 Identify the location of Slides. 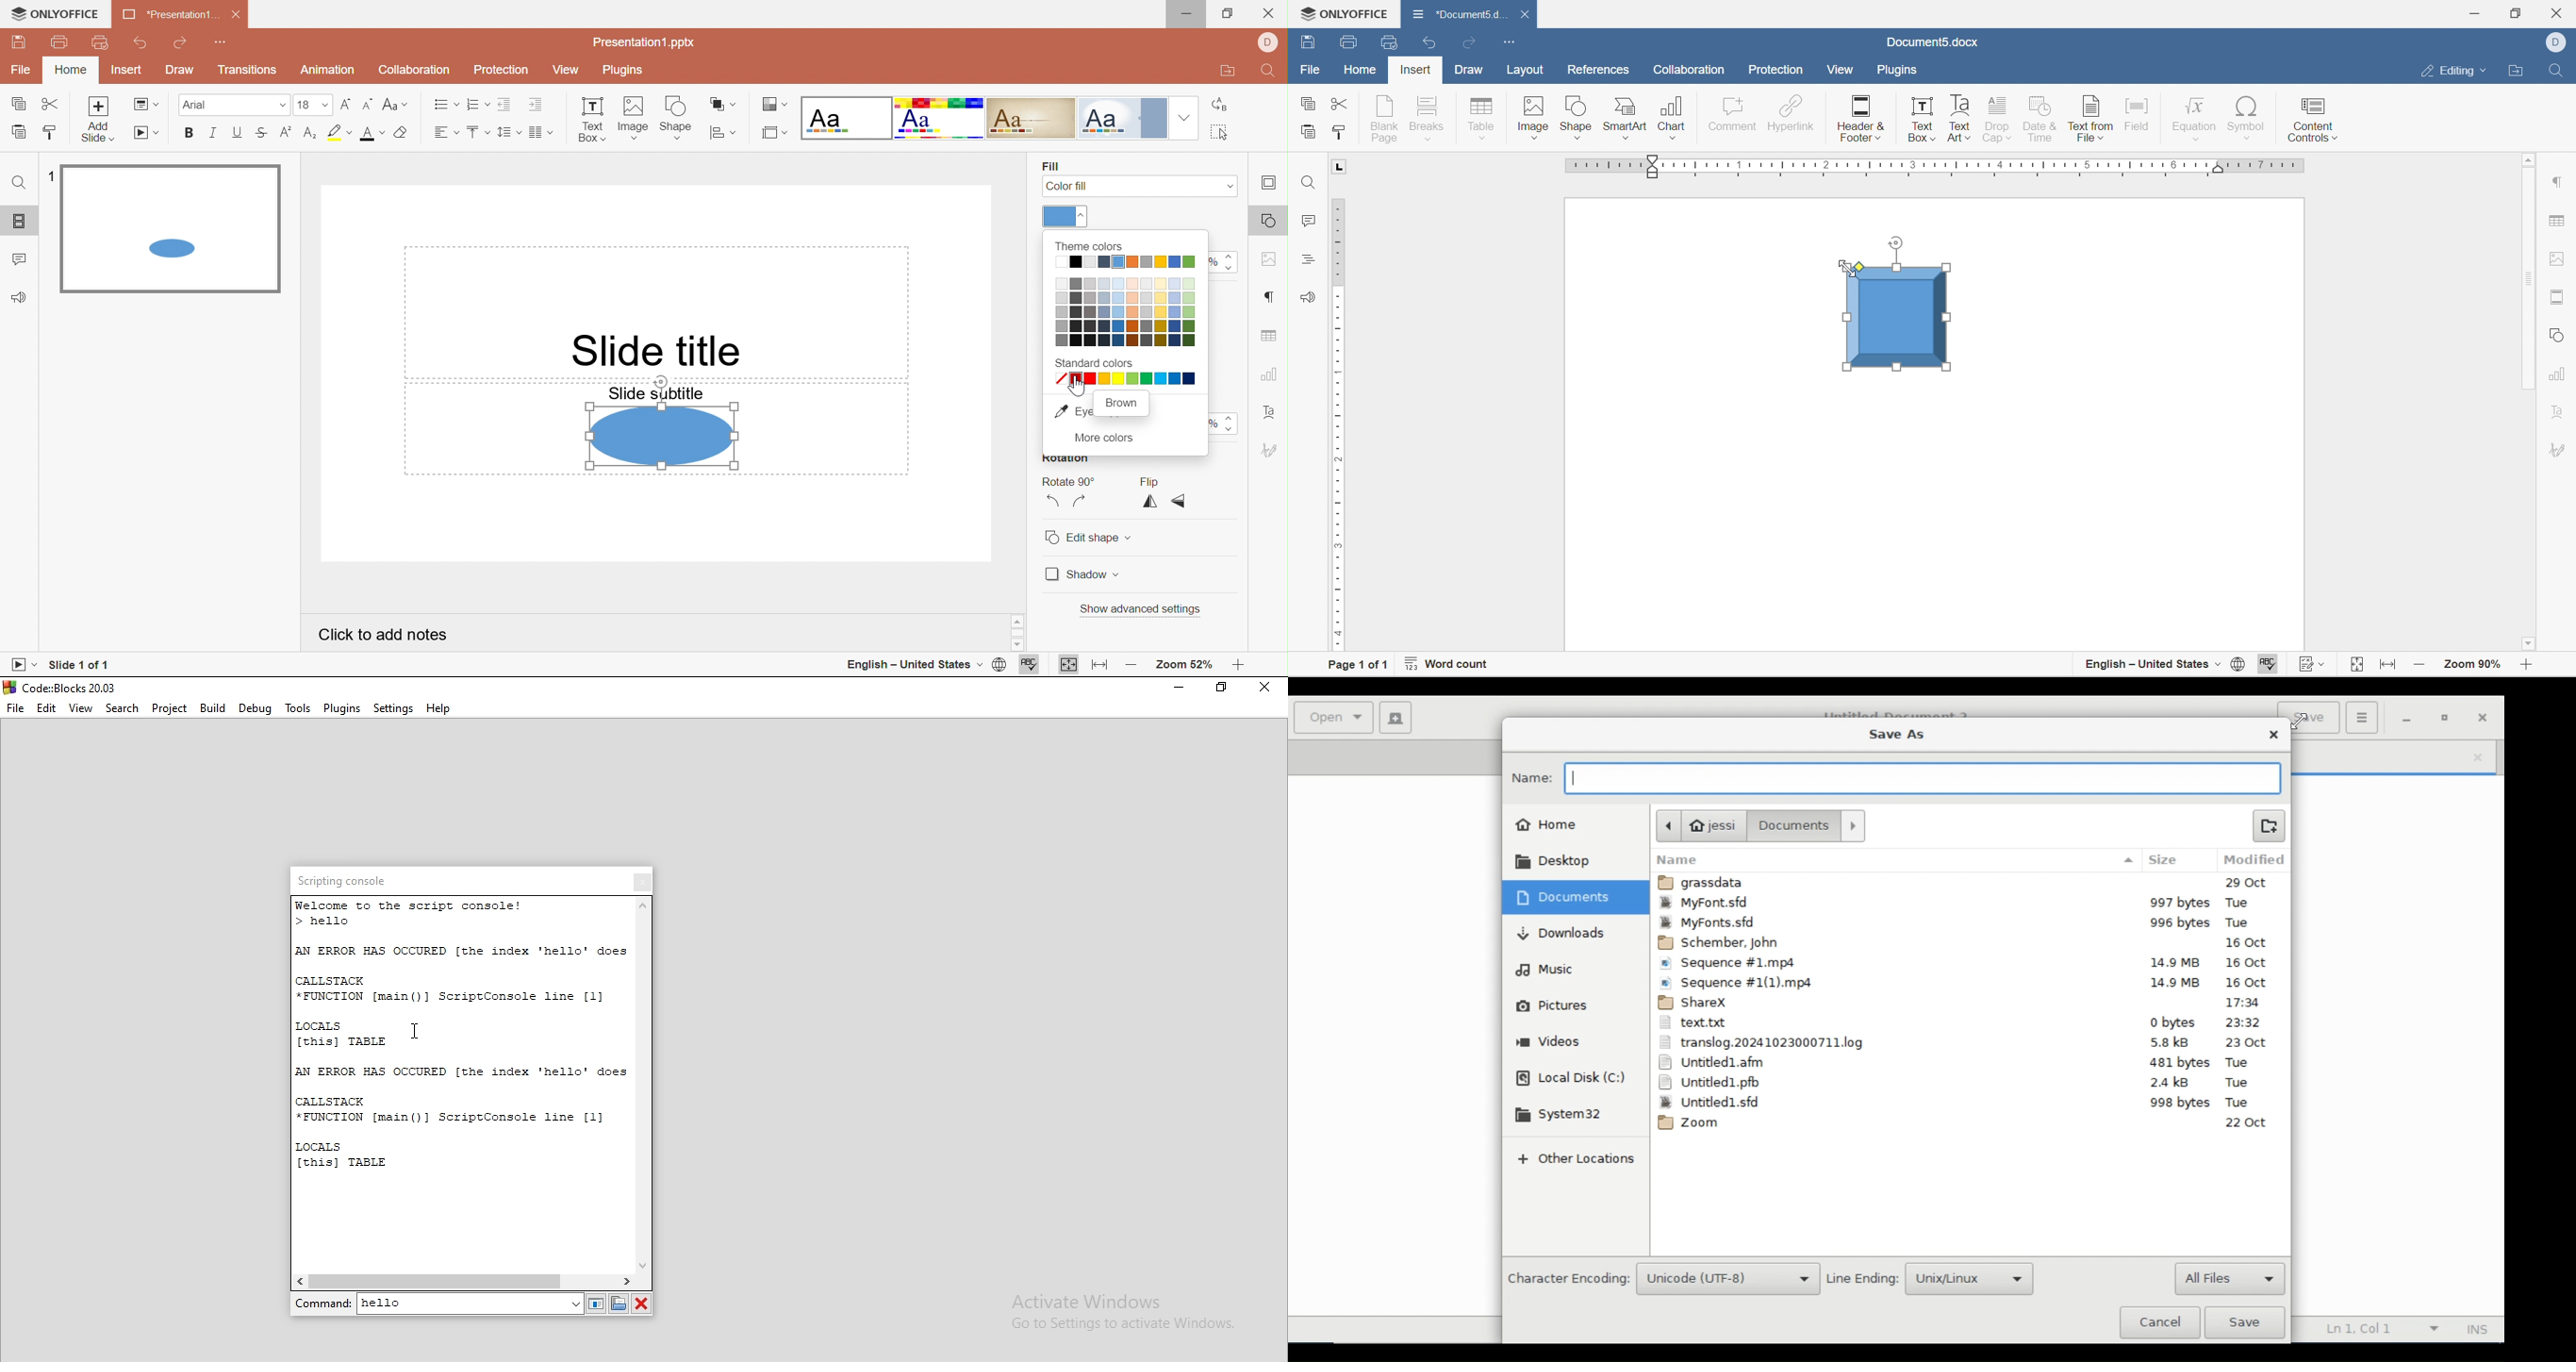
(19, 220).